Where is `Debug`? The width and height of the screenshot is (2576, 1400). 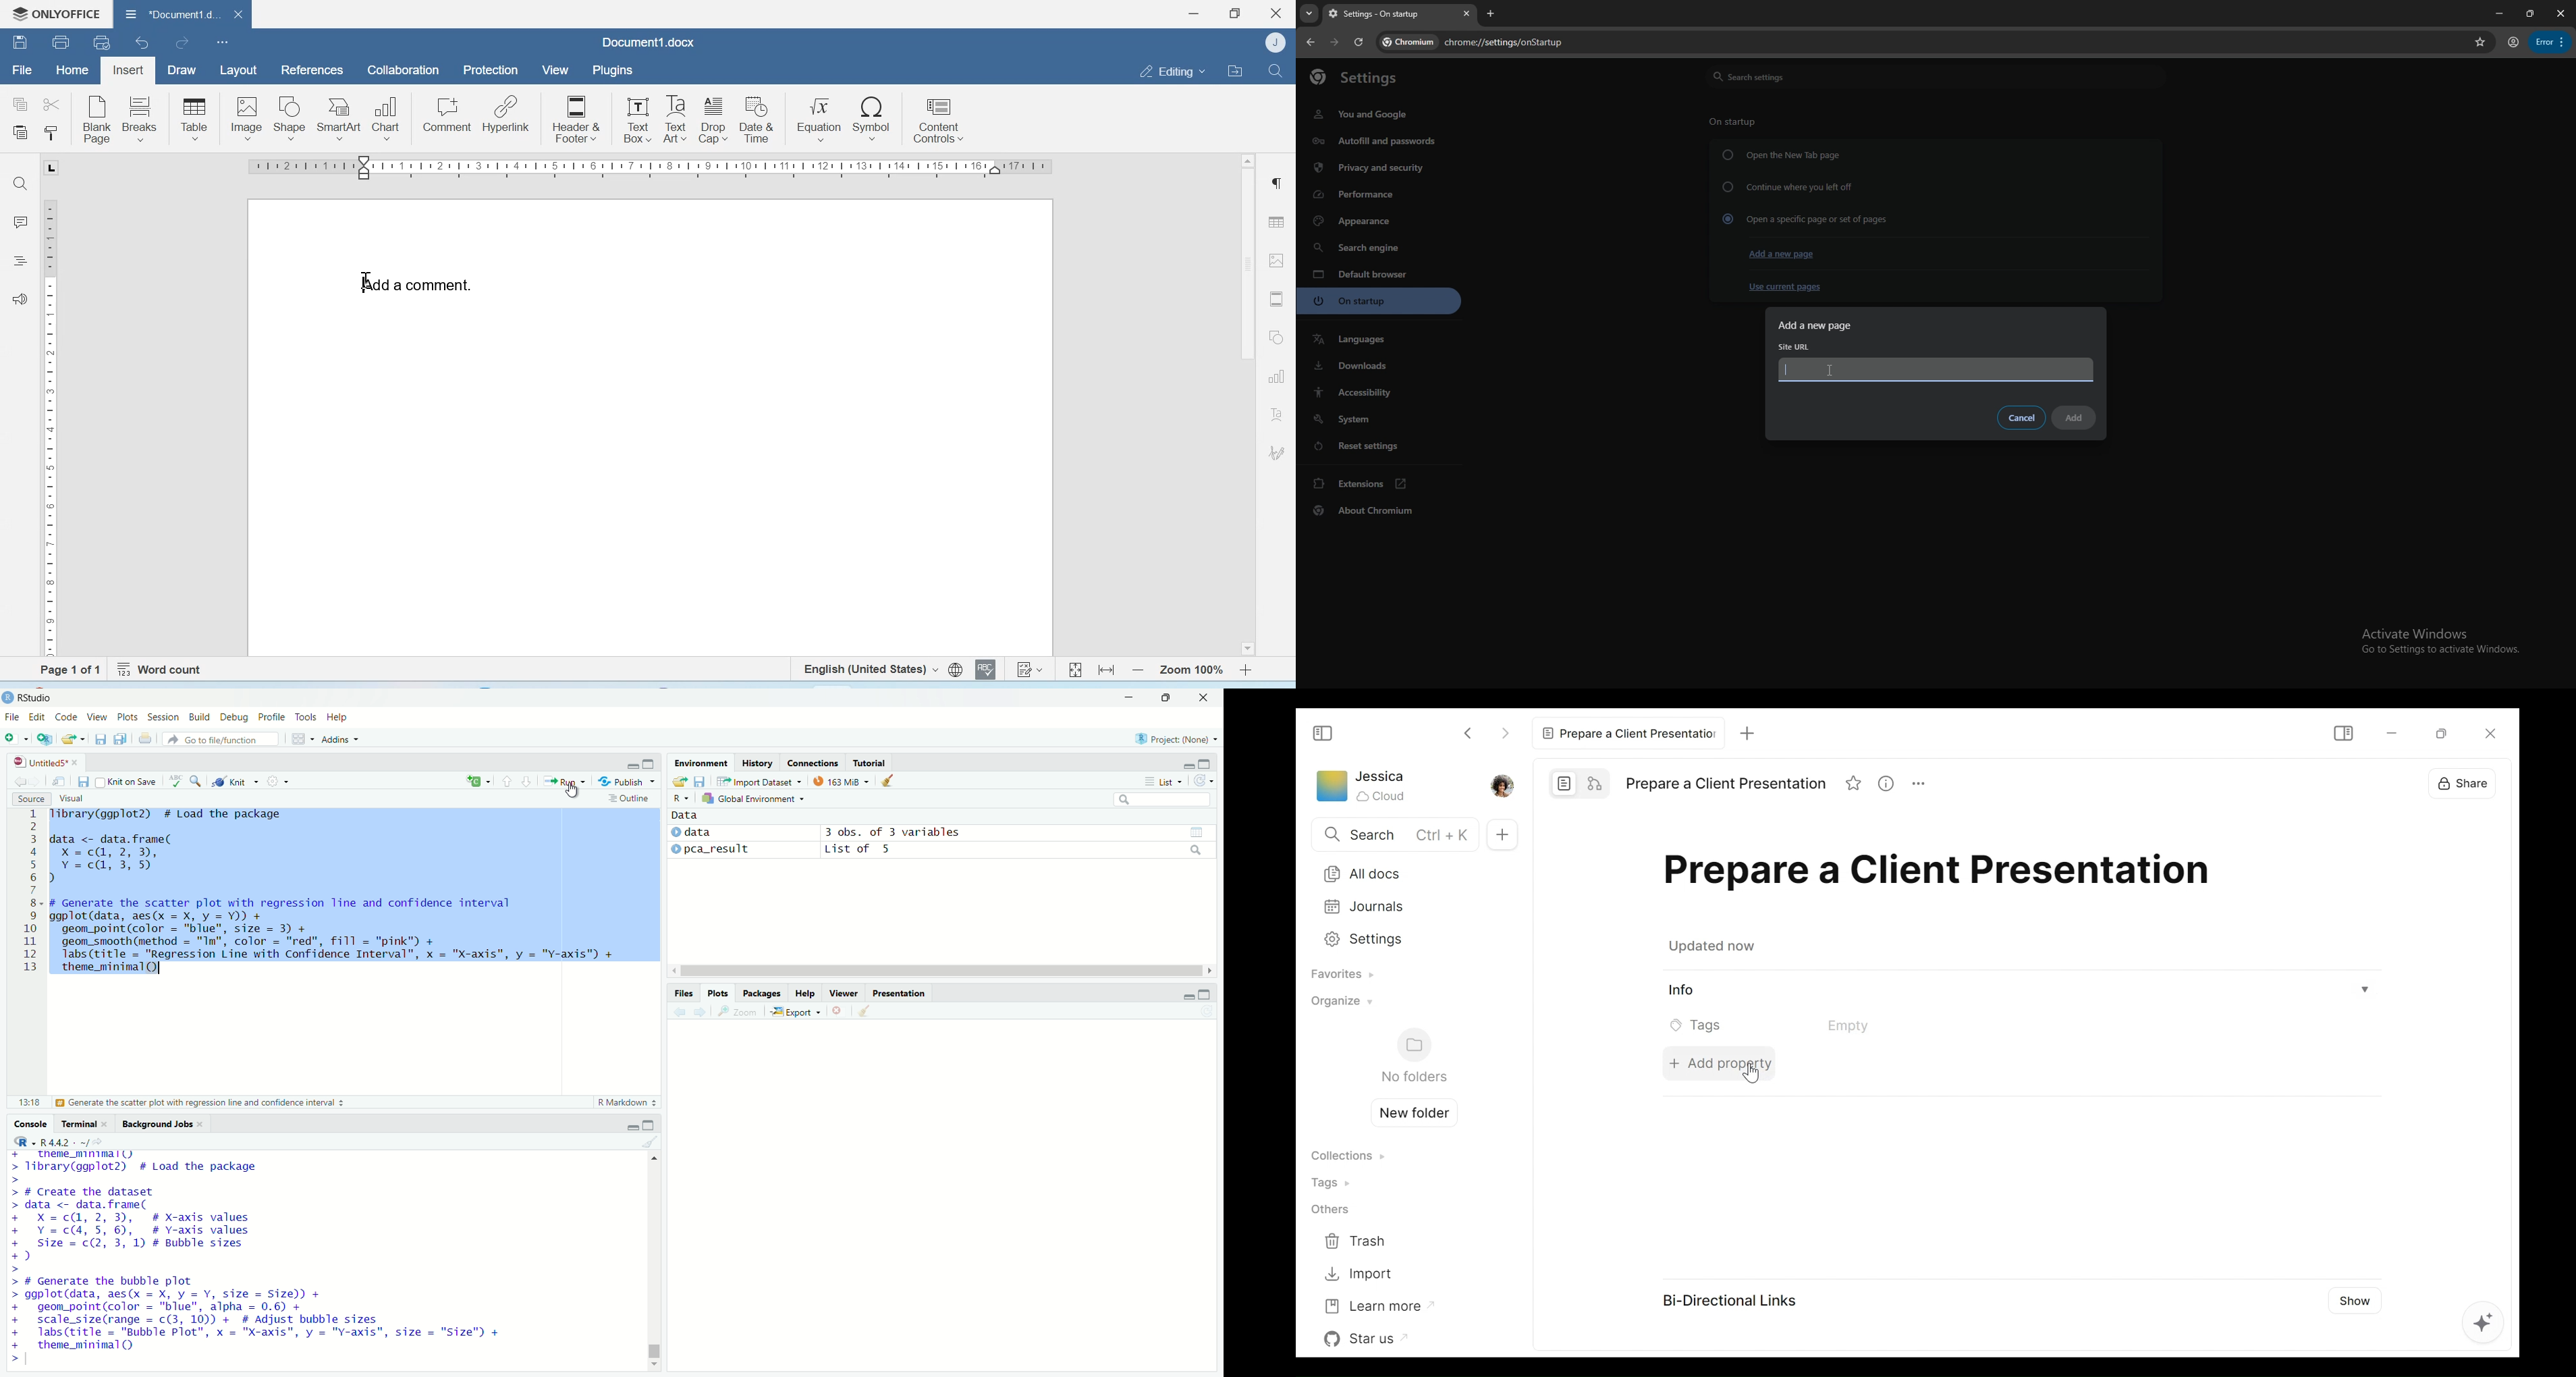 Debug is located at coordinates (234, 717).